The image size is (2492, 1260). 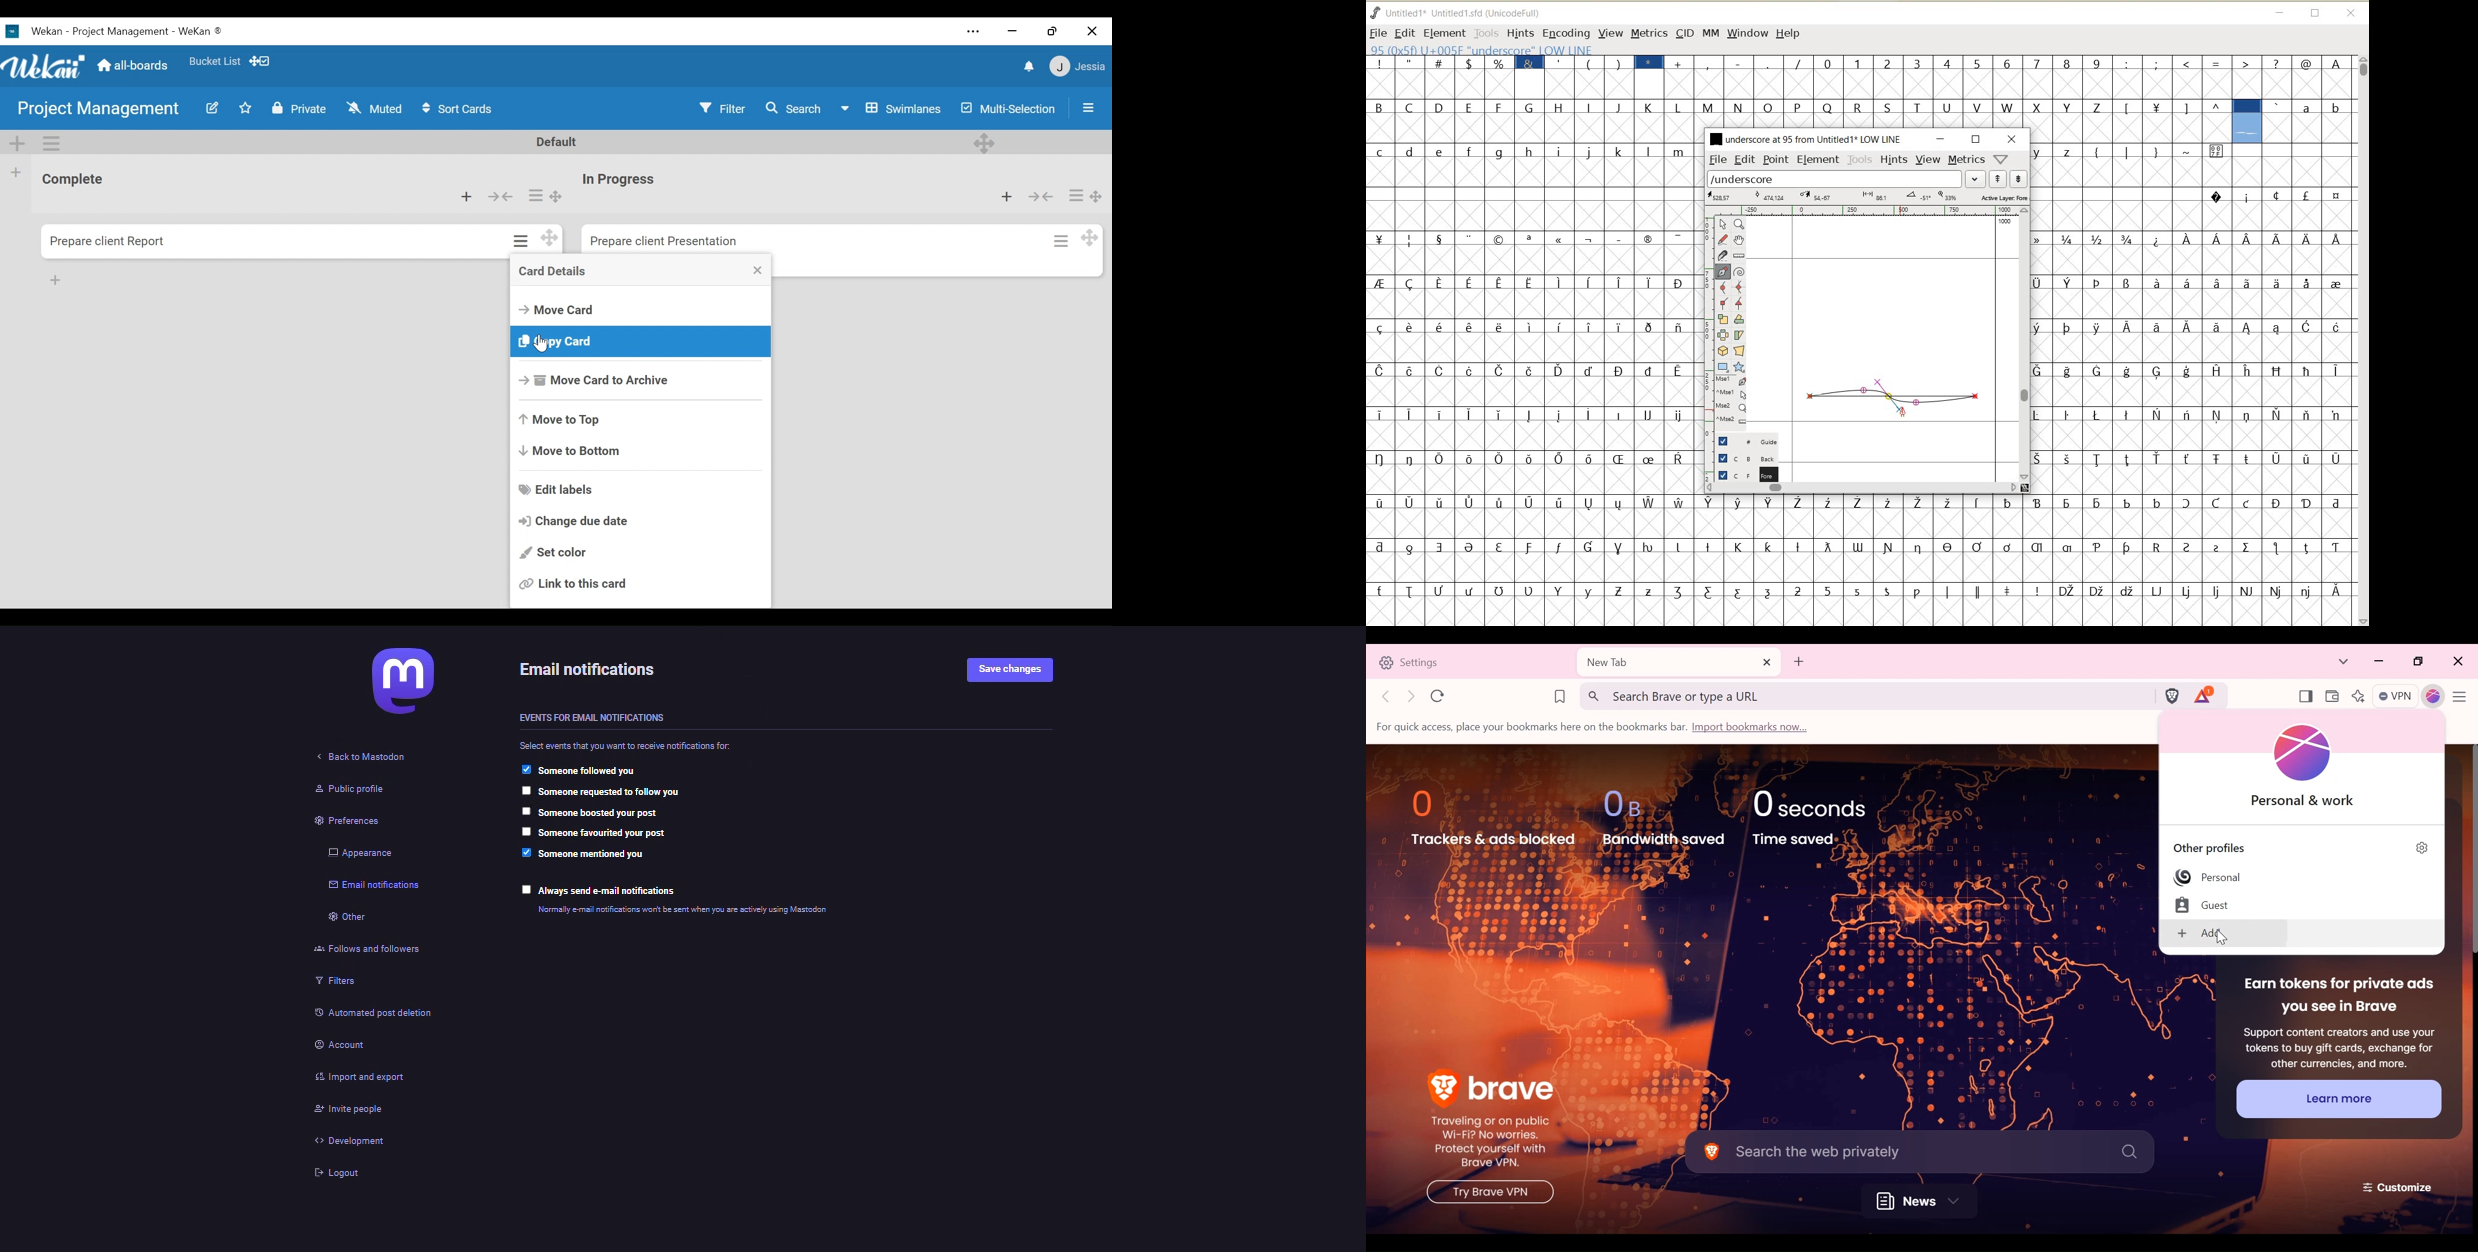 I want to click on click to enable, so click(x=525, y=833).